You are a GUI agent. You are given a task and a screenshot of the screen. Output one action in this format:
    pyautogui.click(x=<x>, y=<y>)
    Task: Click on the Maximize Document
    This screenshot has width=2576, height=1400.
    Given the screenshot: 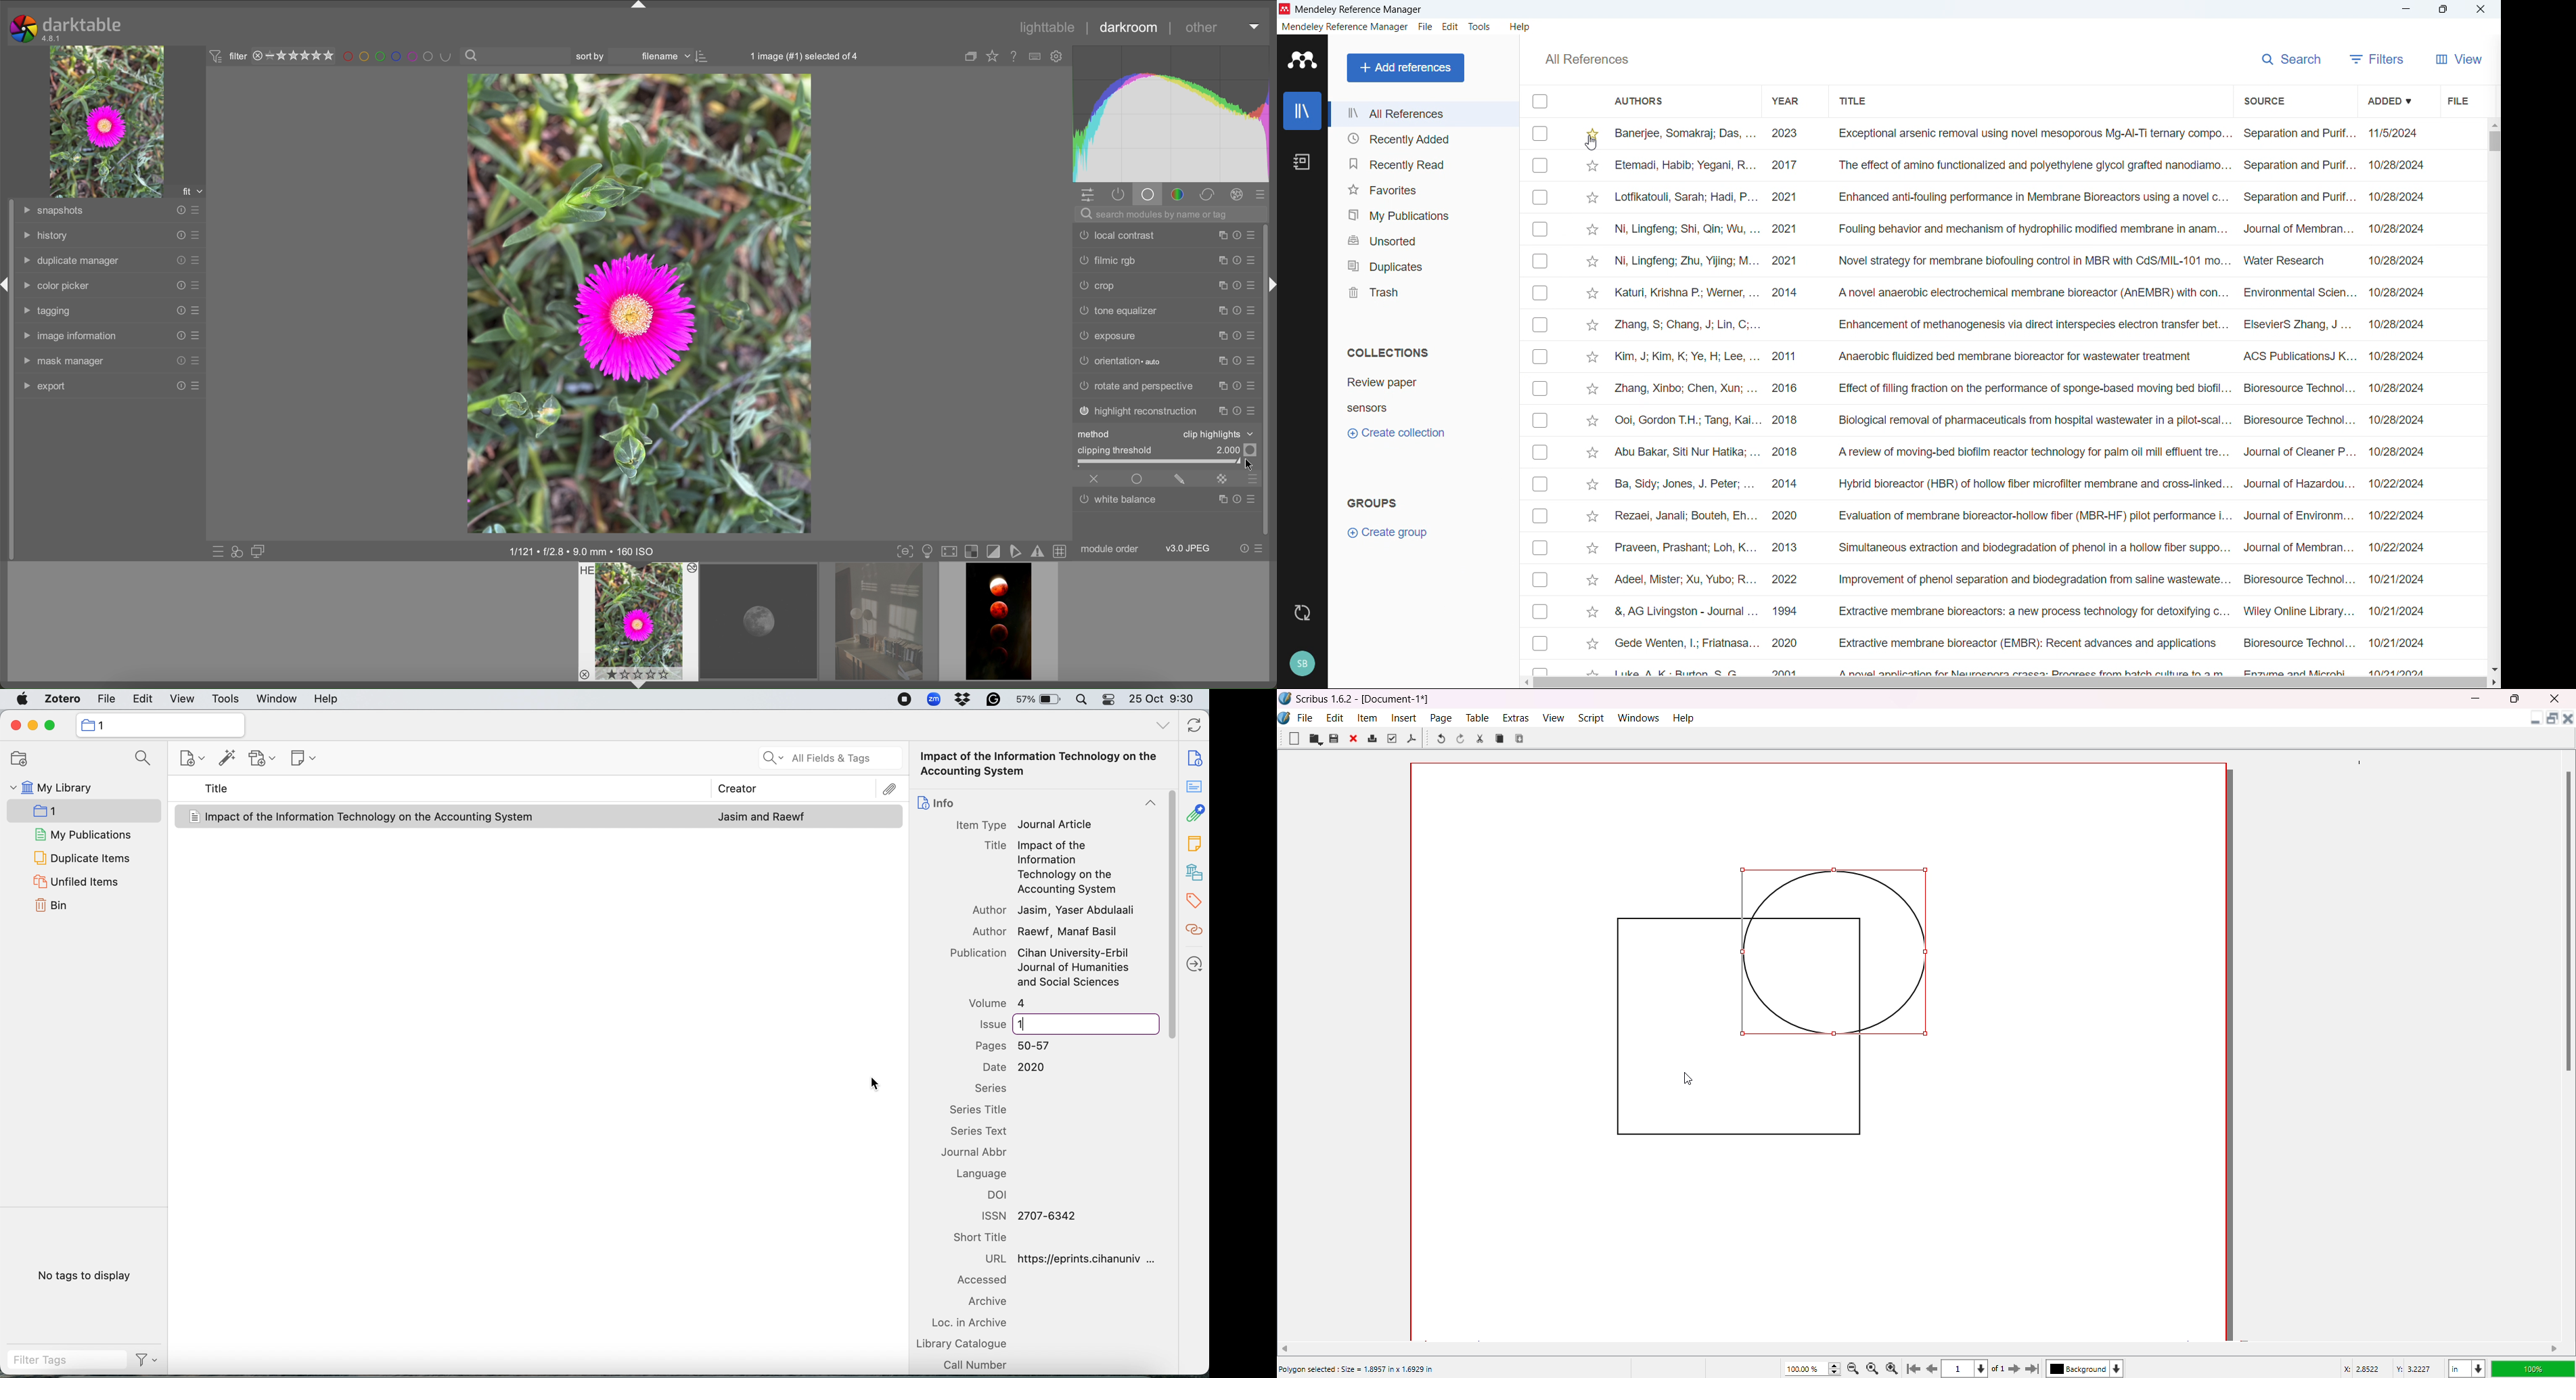 What is the action you would take?
    pyautogui.click(x=2551, y=721)
    